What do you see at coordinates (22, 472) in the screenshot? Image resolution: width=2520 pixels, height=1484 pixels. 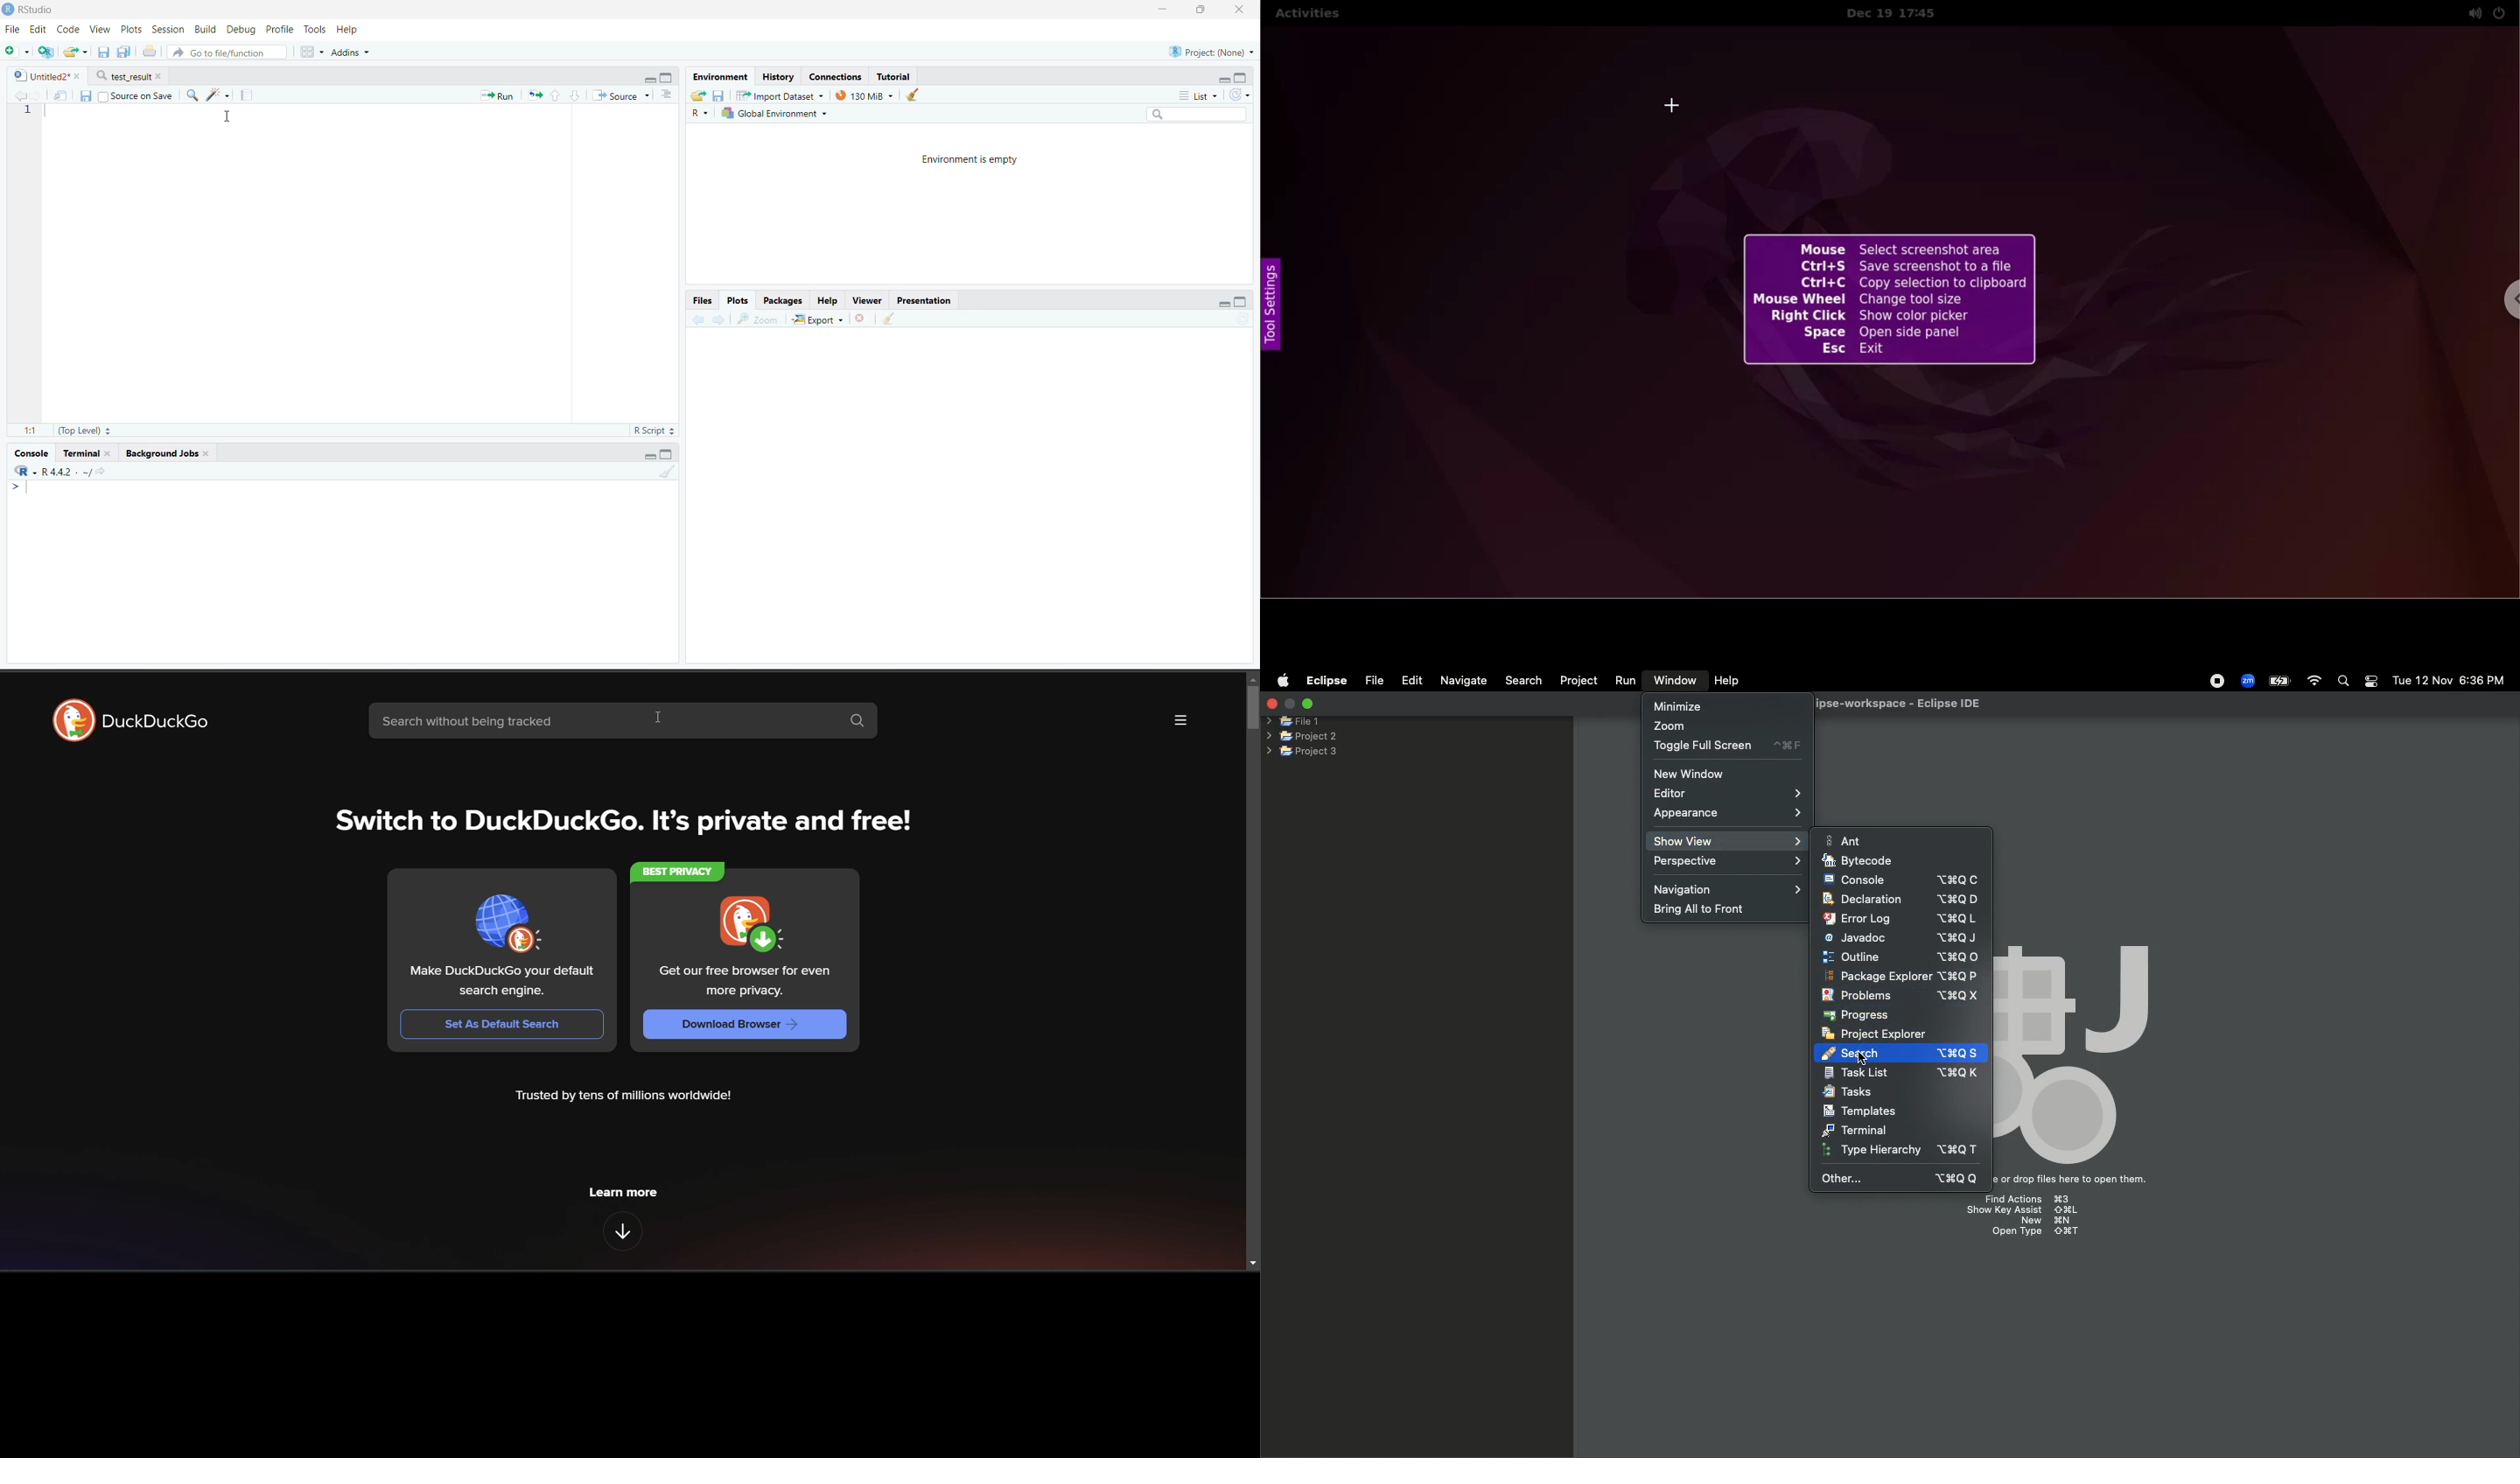 I see `R` at bounding box center [22, 472].